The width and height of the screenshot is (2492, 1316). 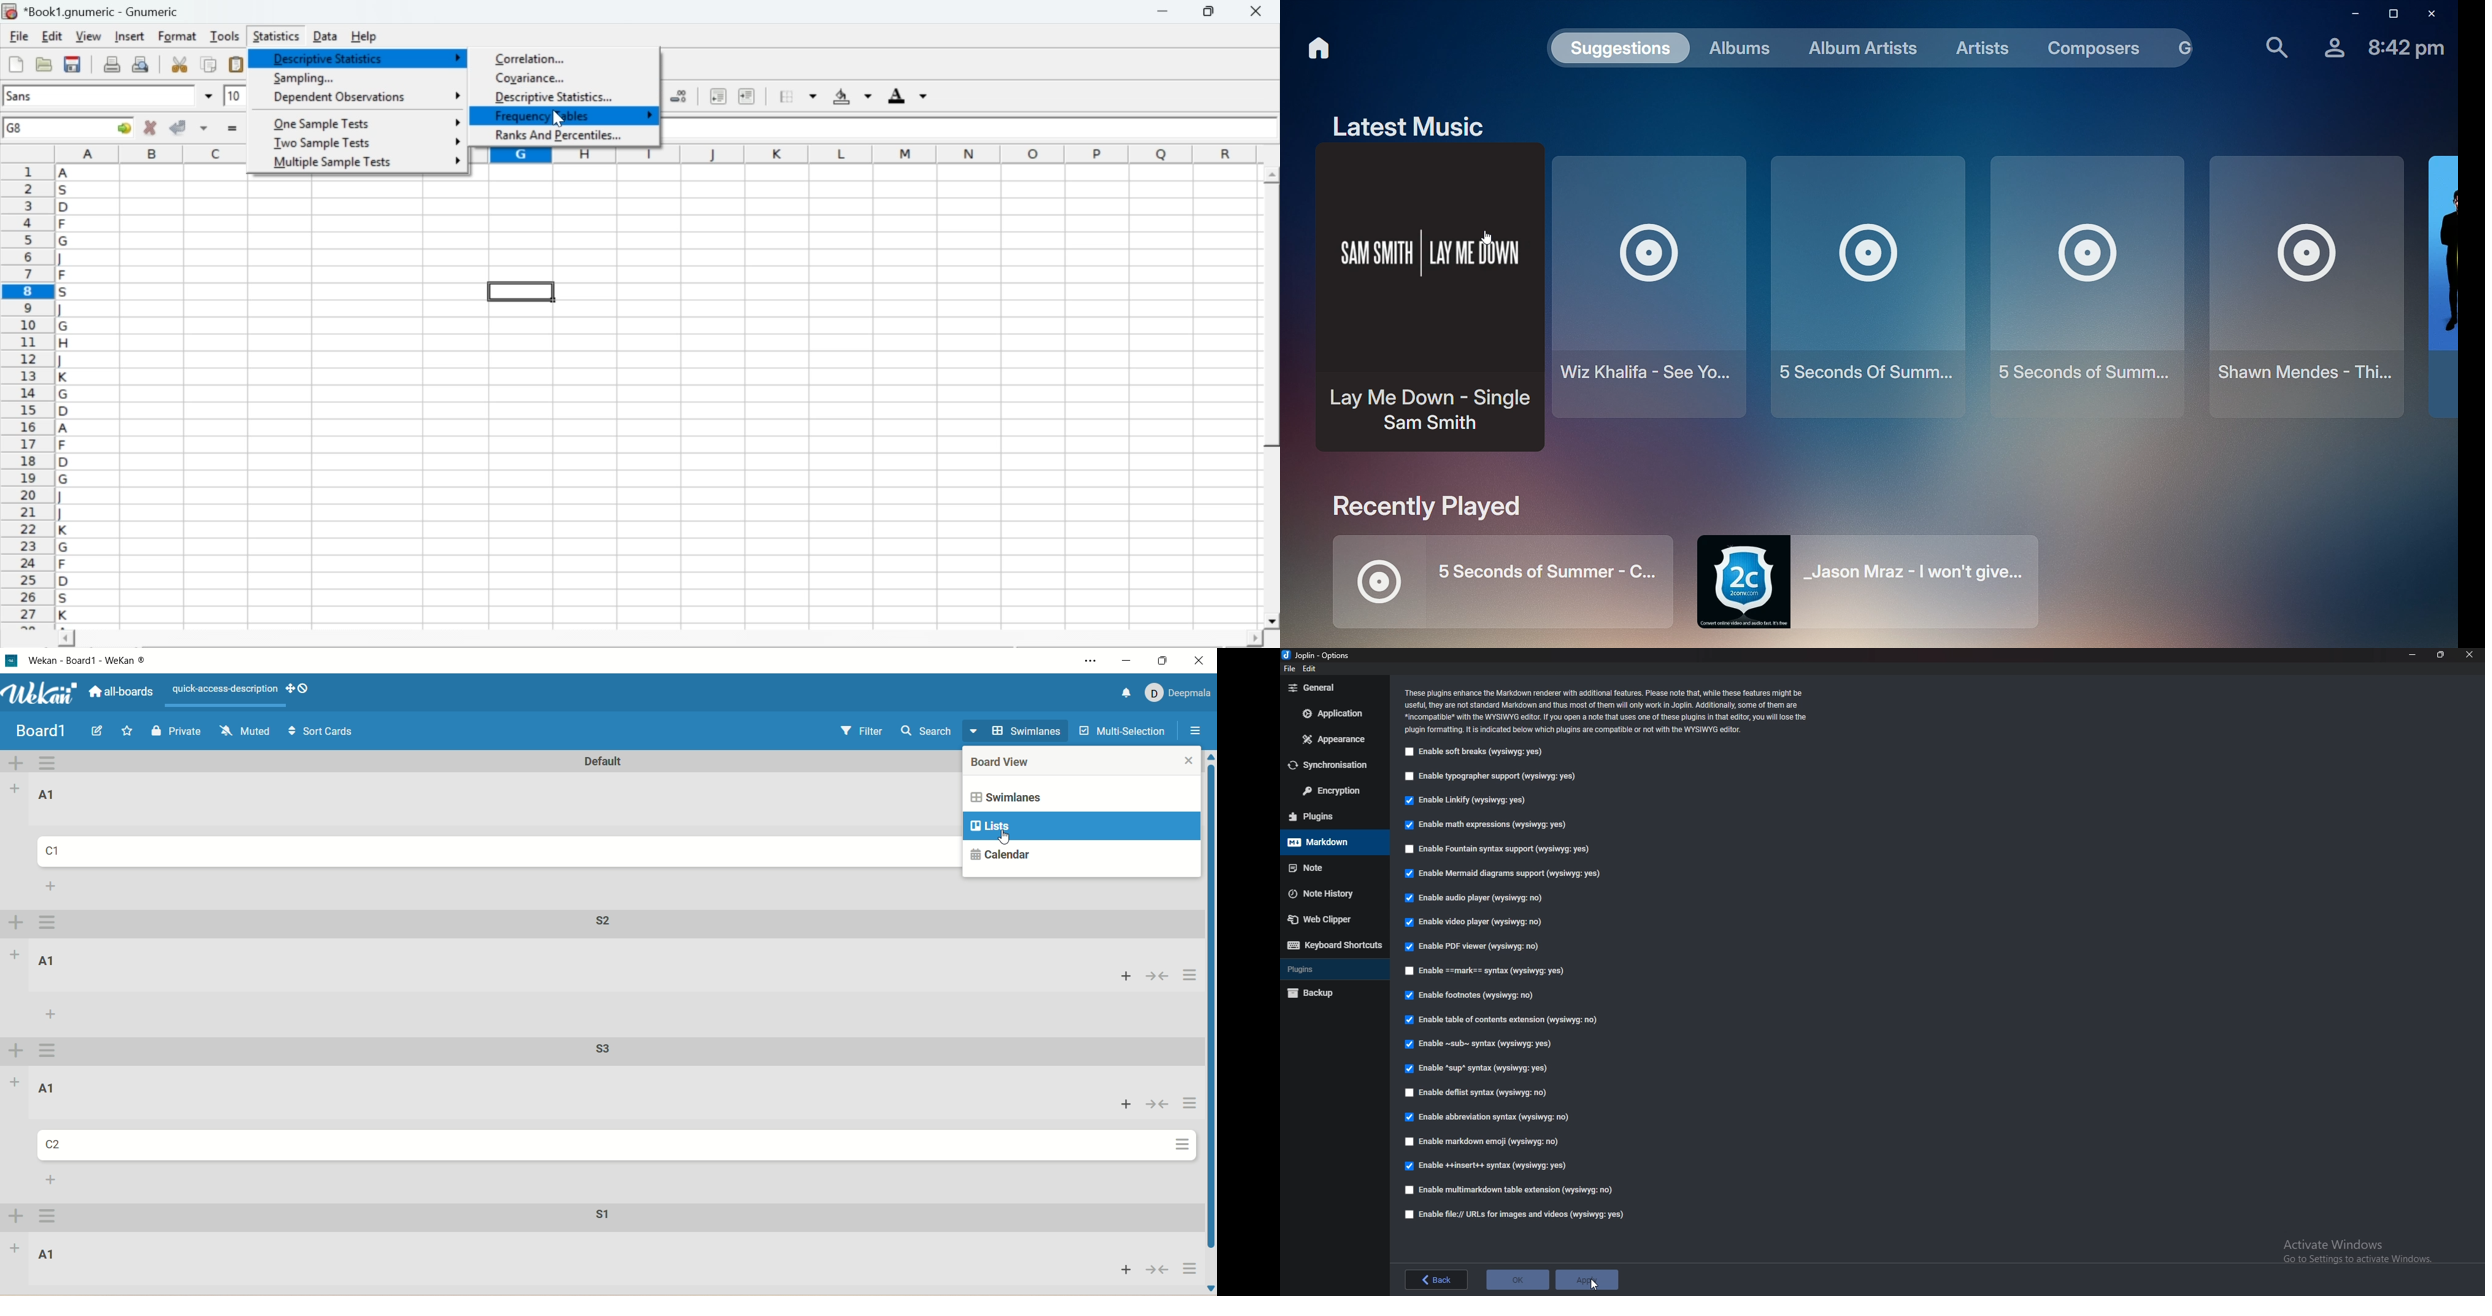 What do you see at coordinates (1743, 47) in the screenshot?
I see `Albums` at bounding box center [1743, 47].